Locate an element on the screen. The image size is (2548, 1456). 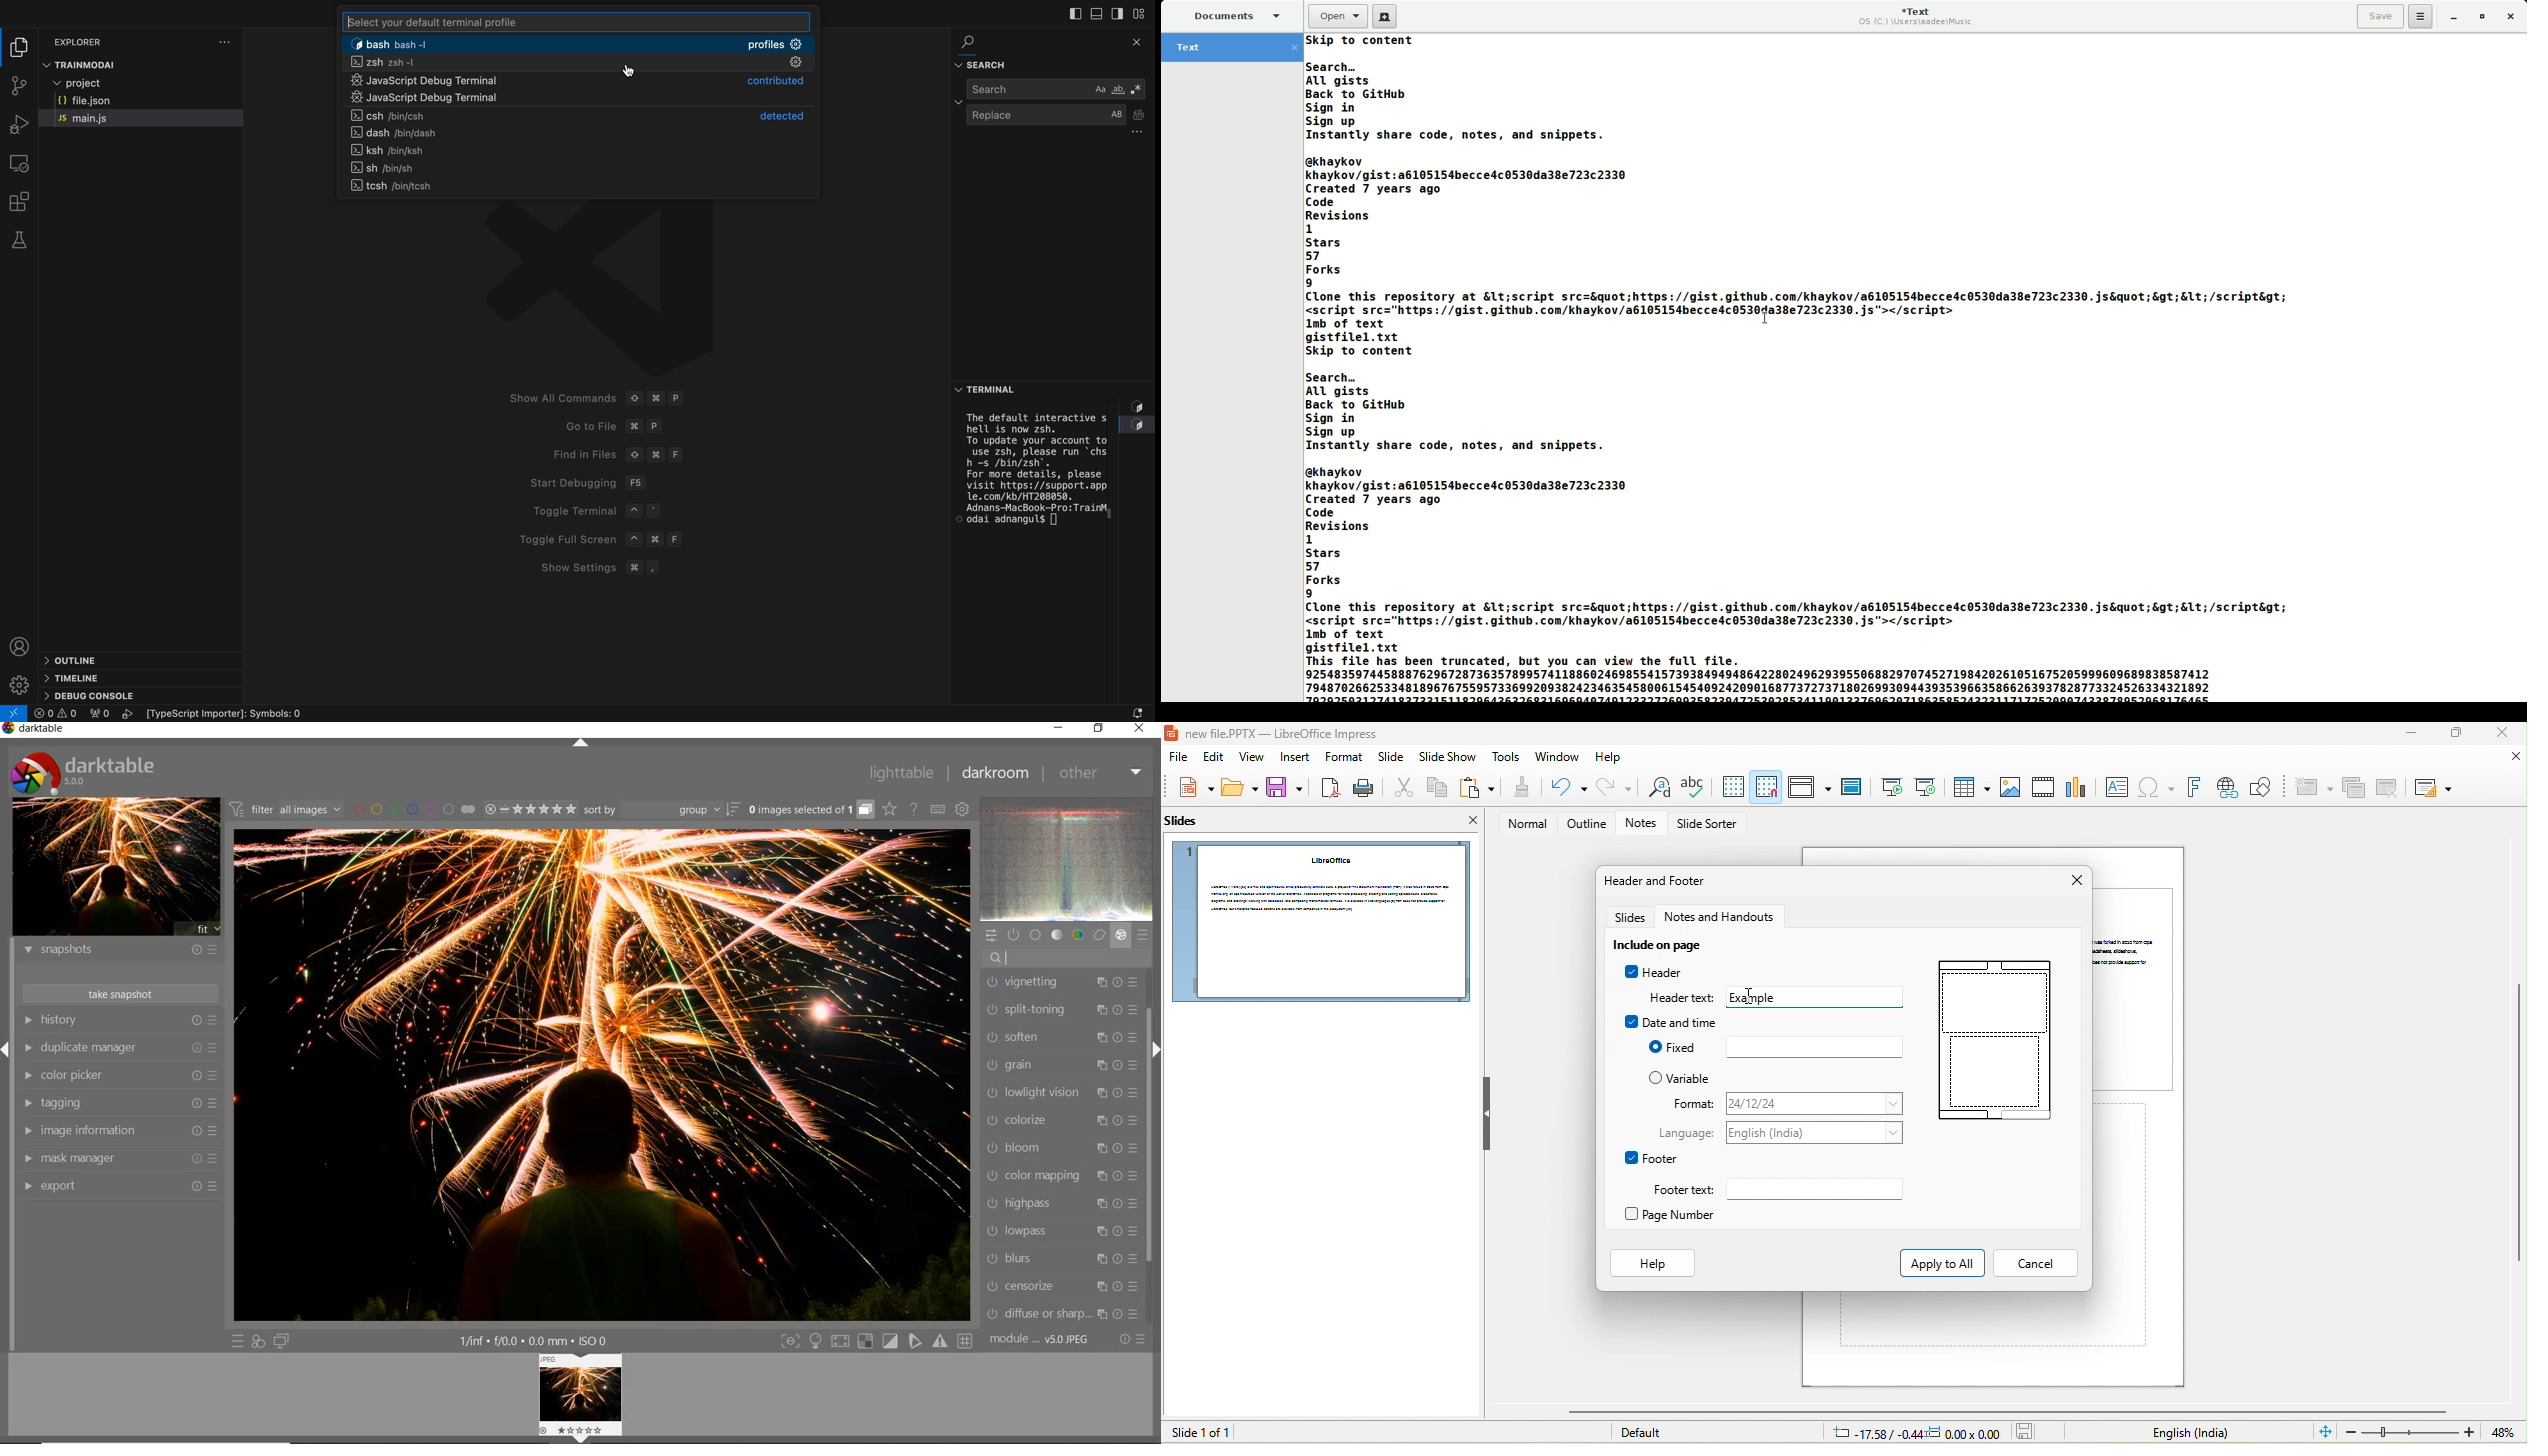
the document has not been modified since the last save is located at coordinates (2030, 1432).